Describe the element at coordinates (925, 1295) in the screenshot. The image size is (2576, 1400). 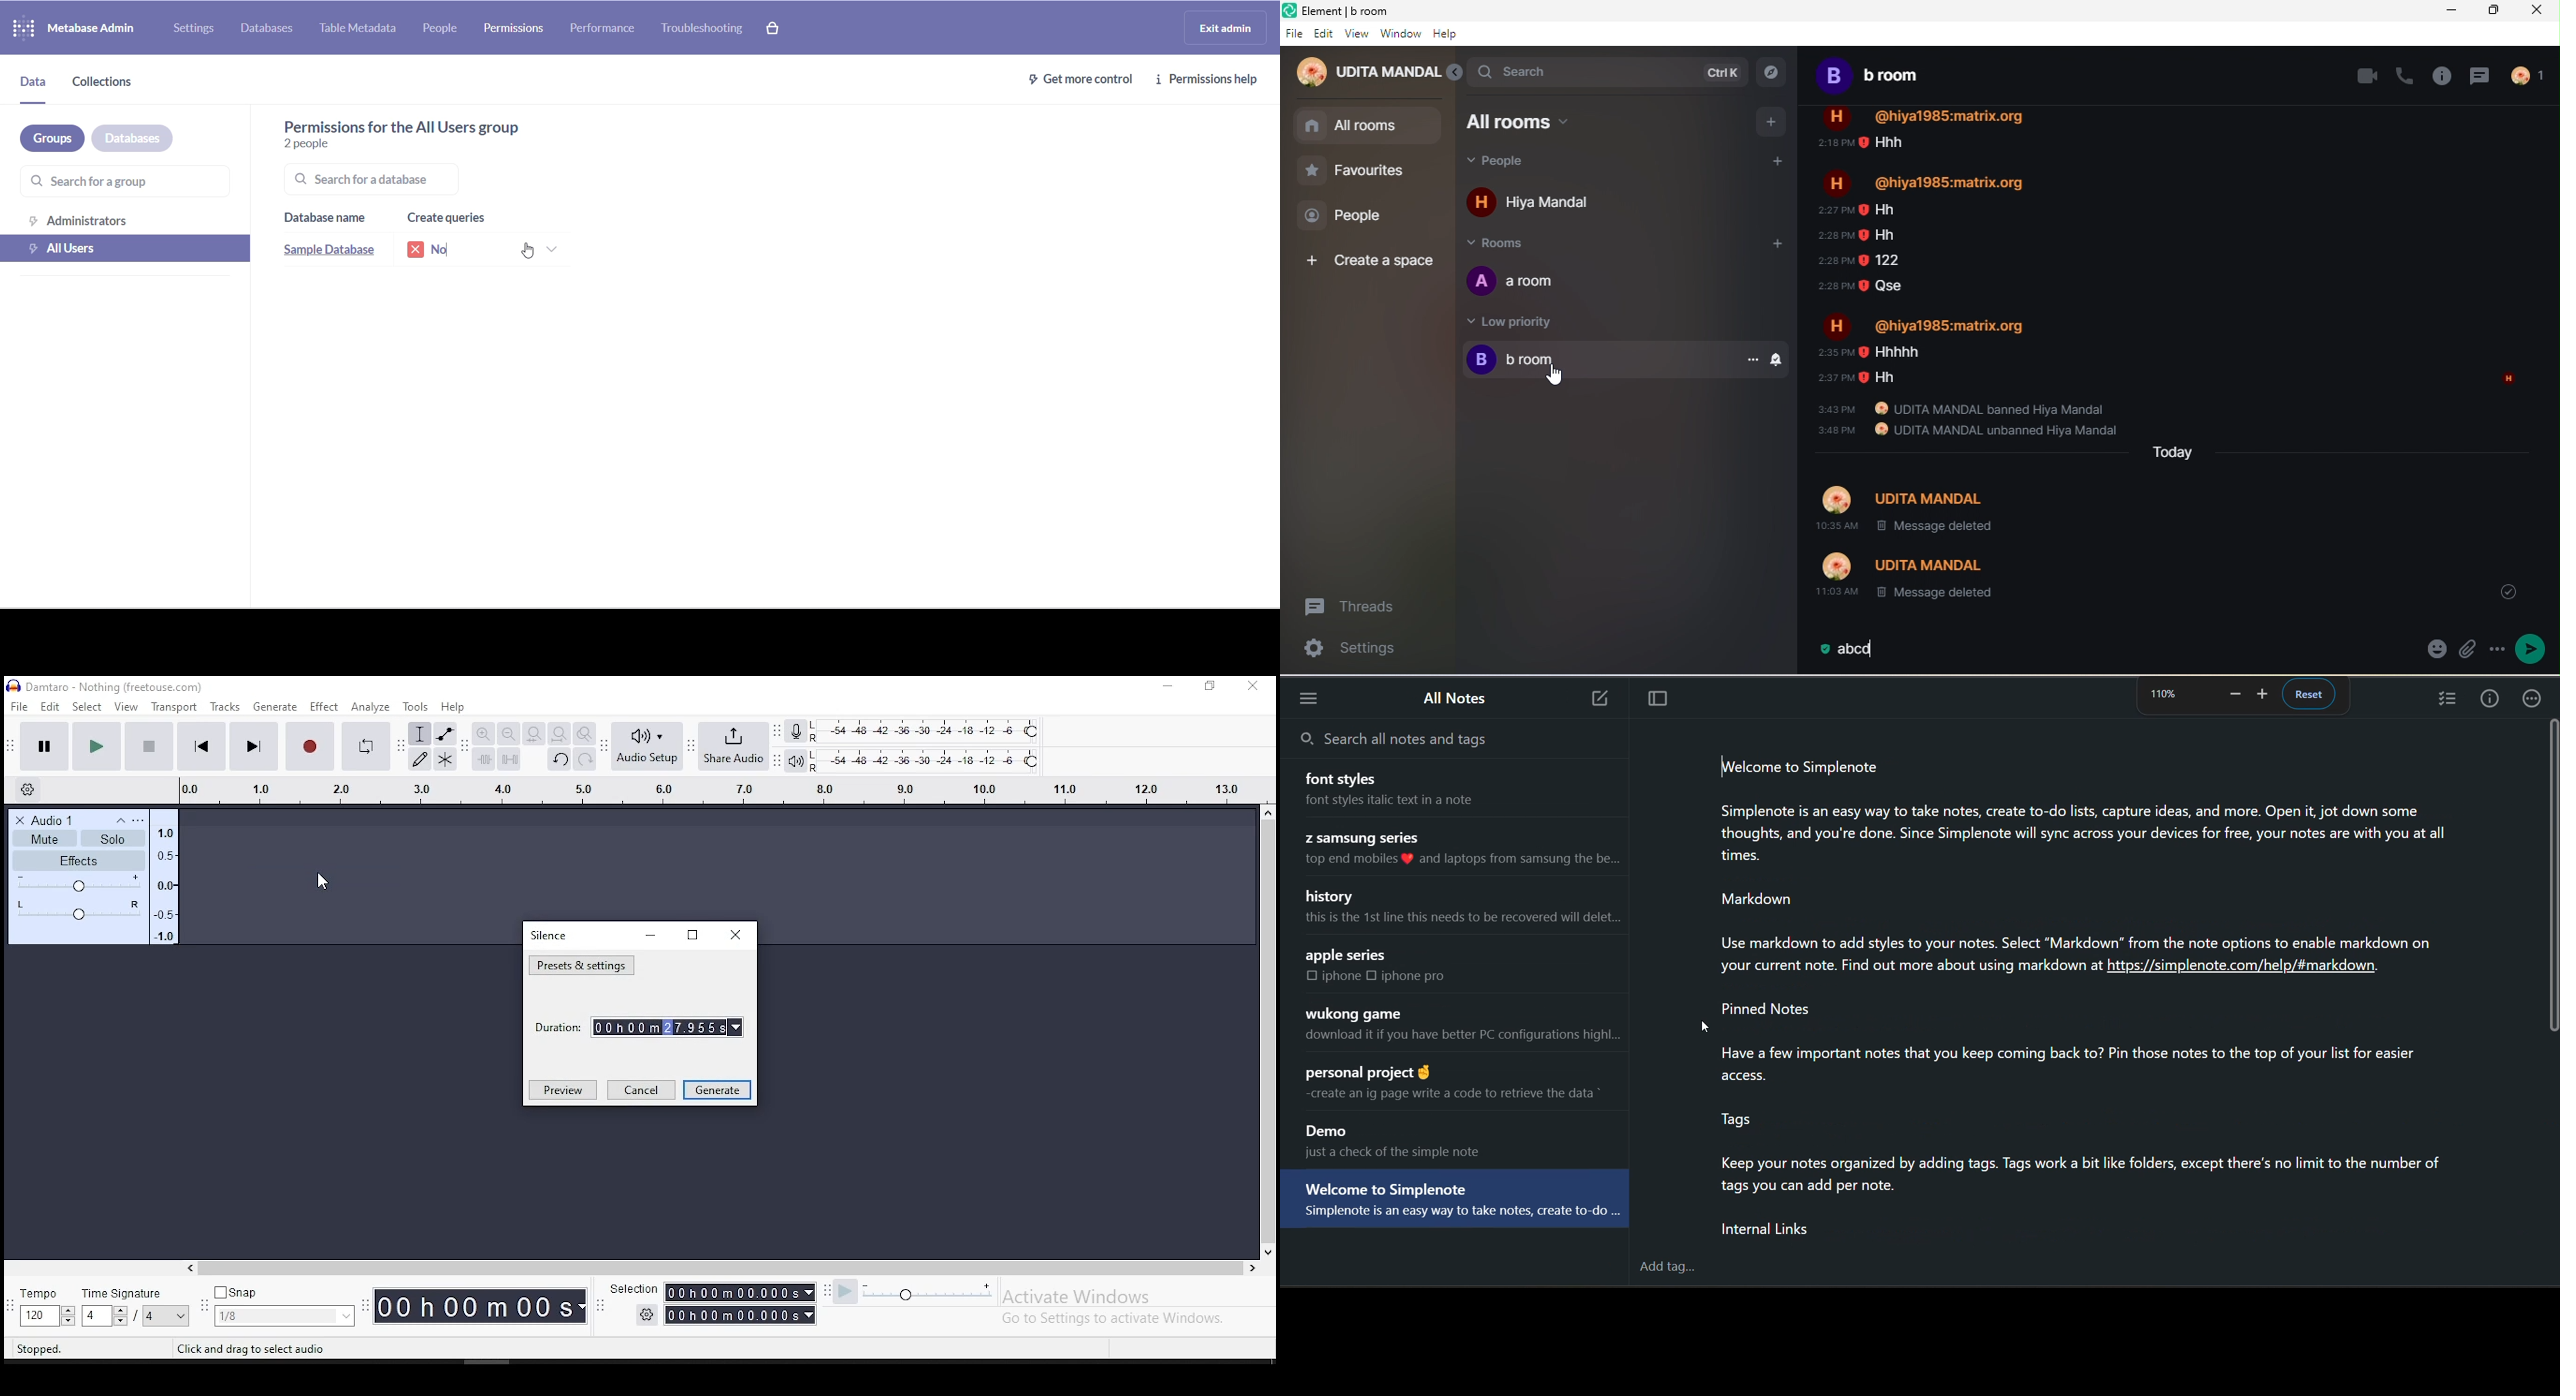
I see `playback speed` at that location.